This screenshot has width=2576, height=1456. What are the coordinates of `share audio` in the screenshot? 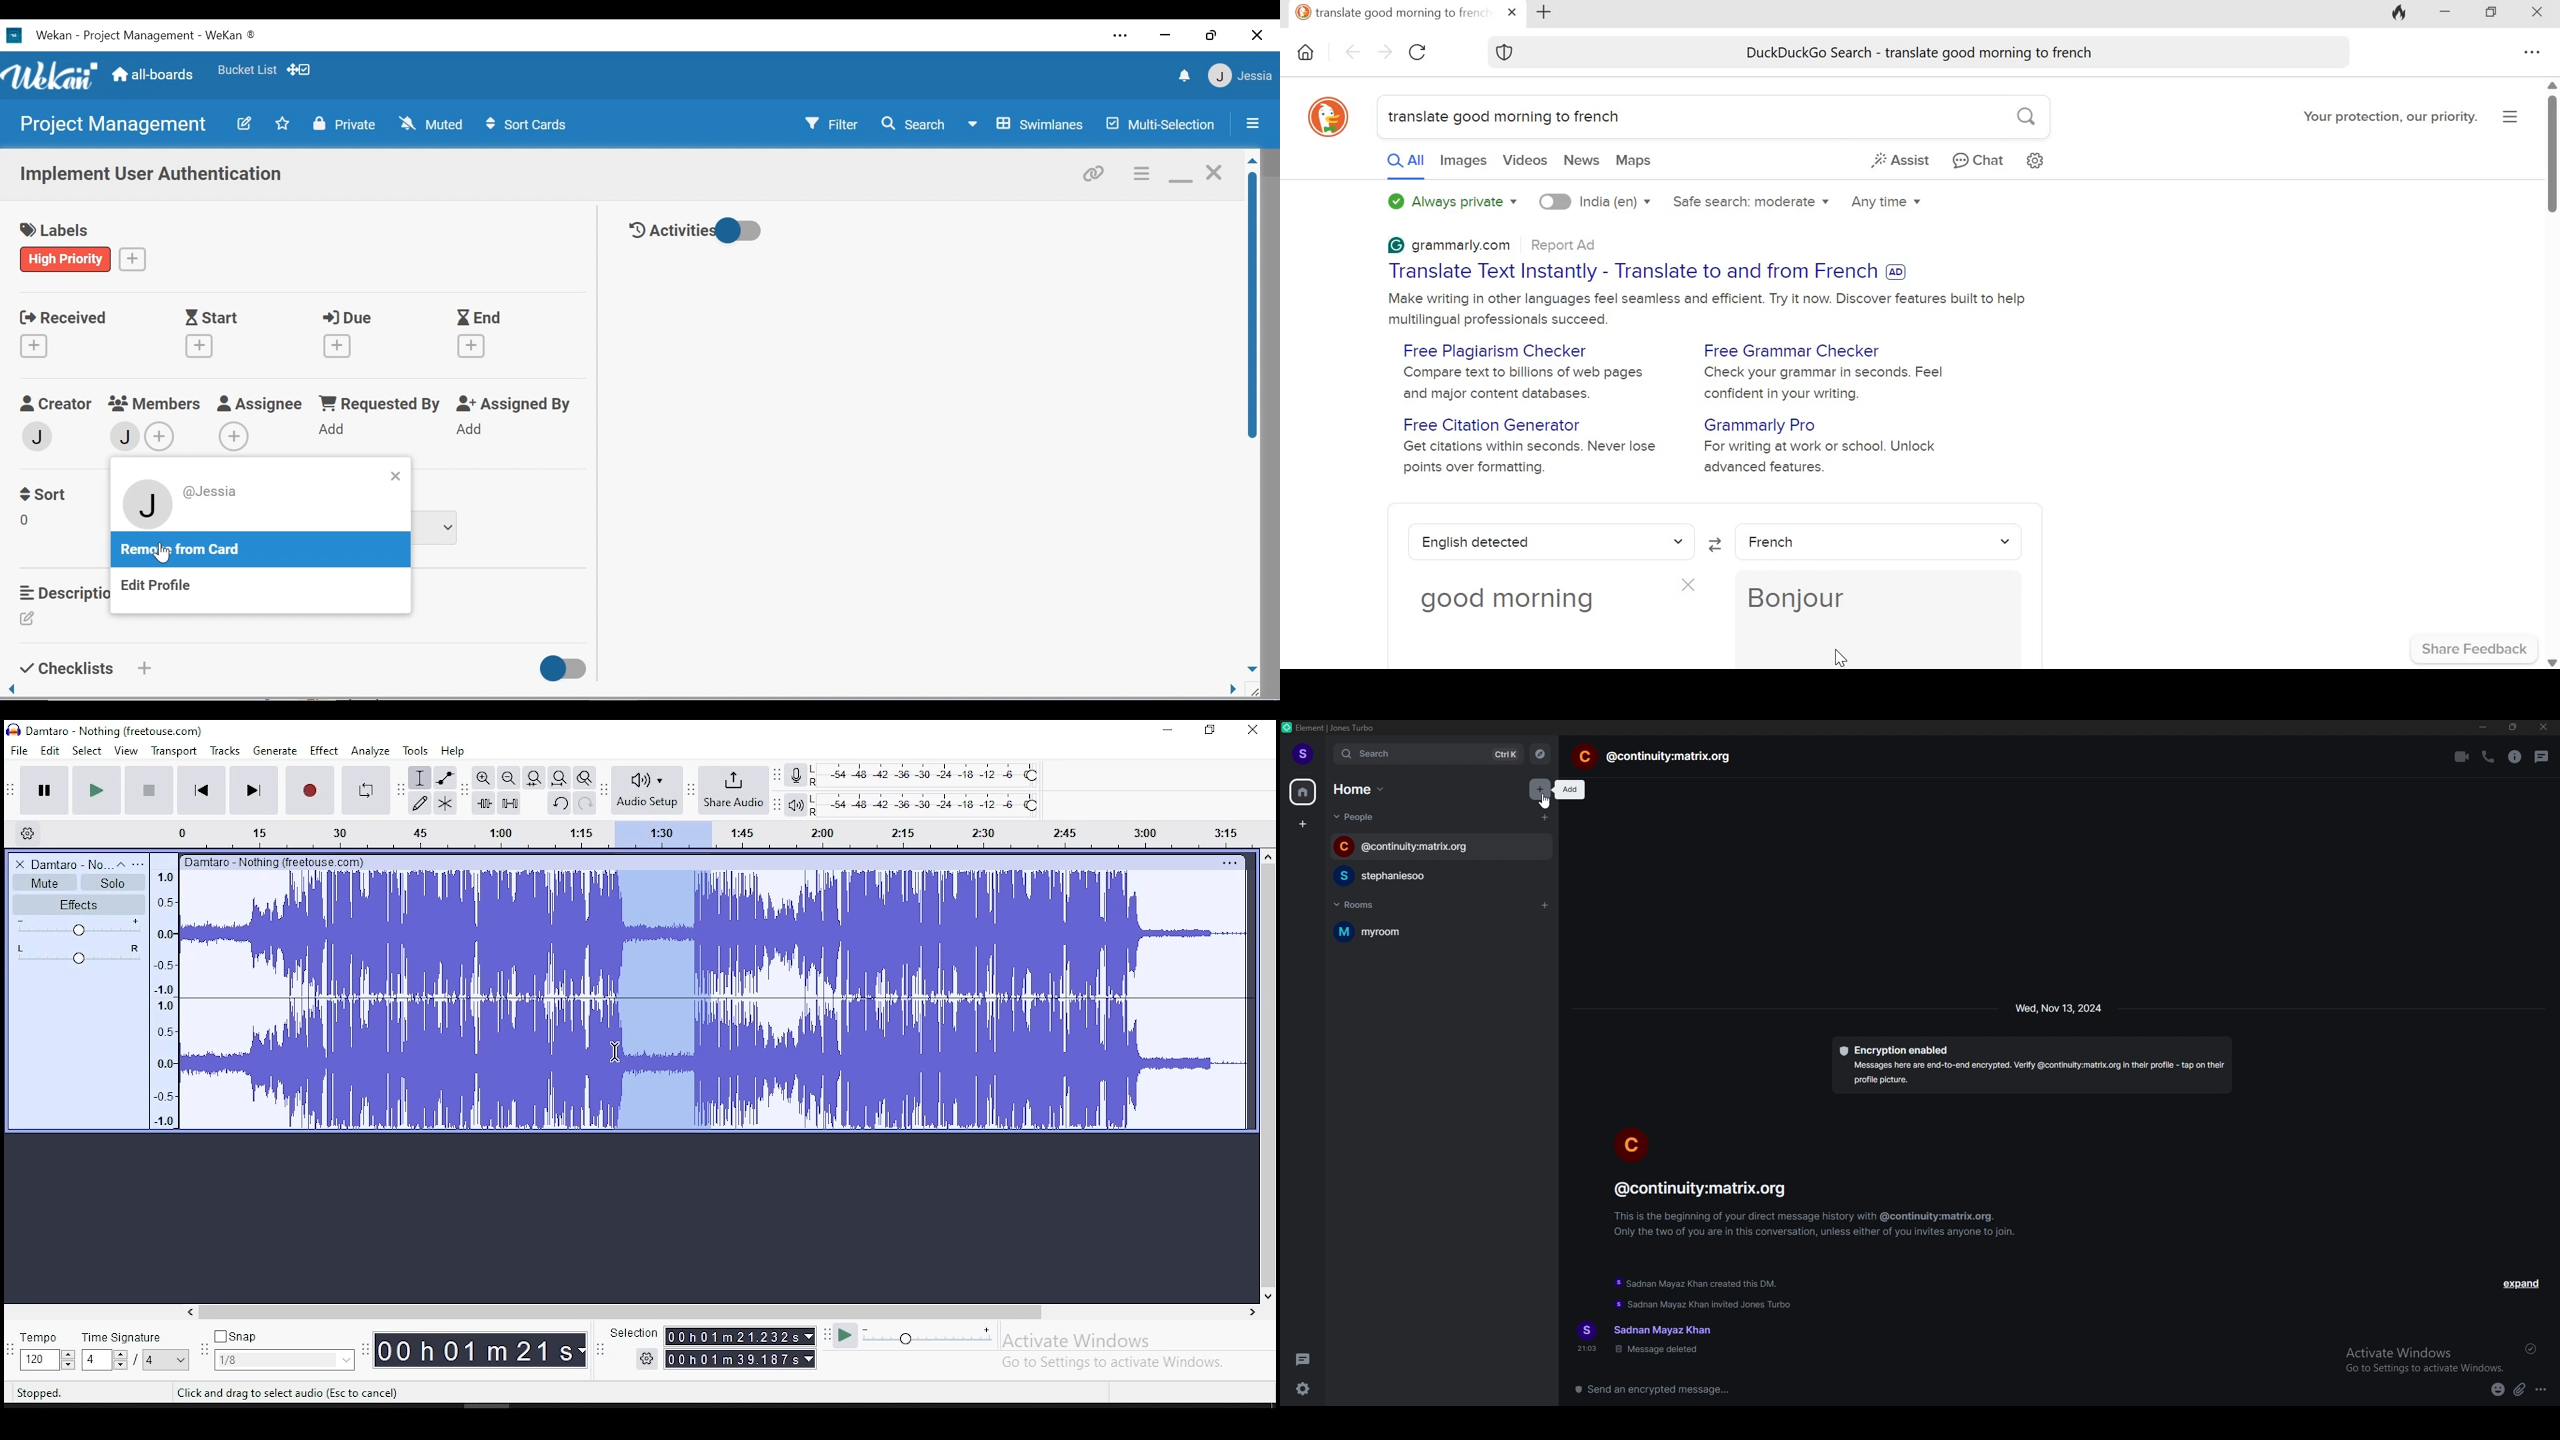 It's located at (735, 792).